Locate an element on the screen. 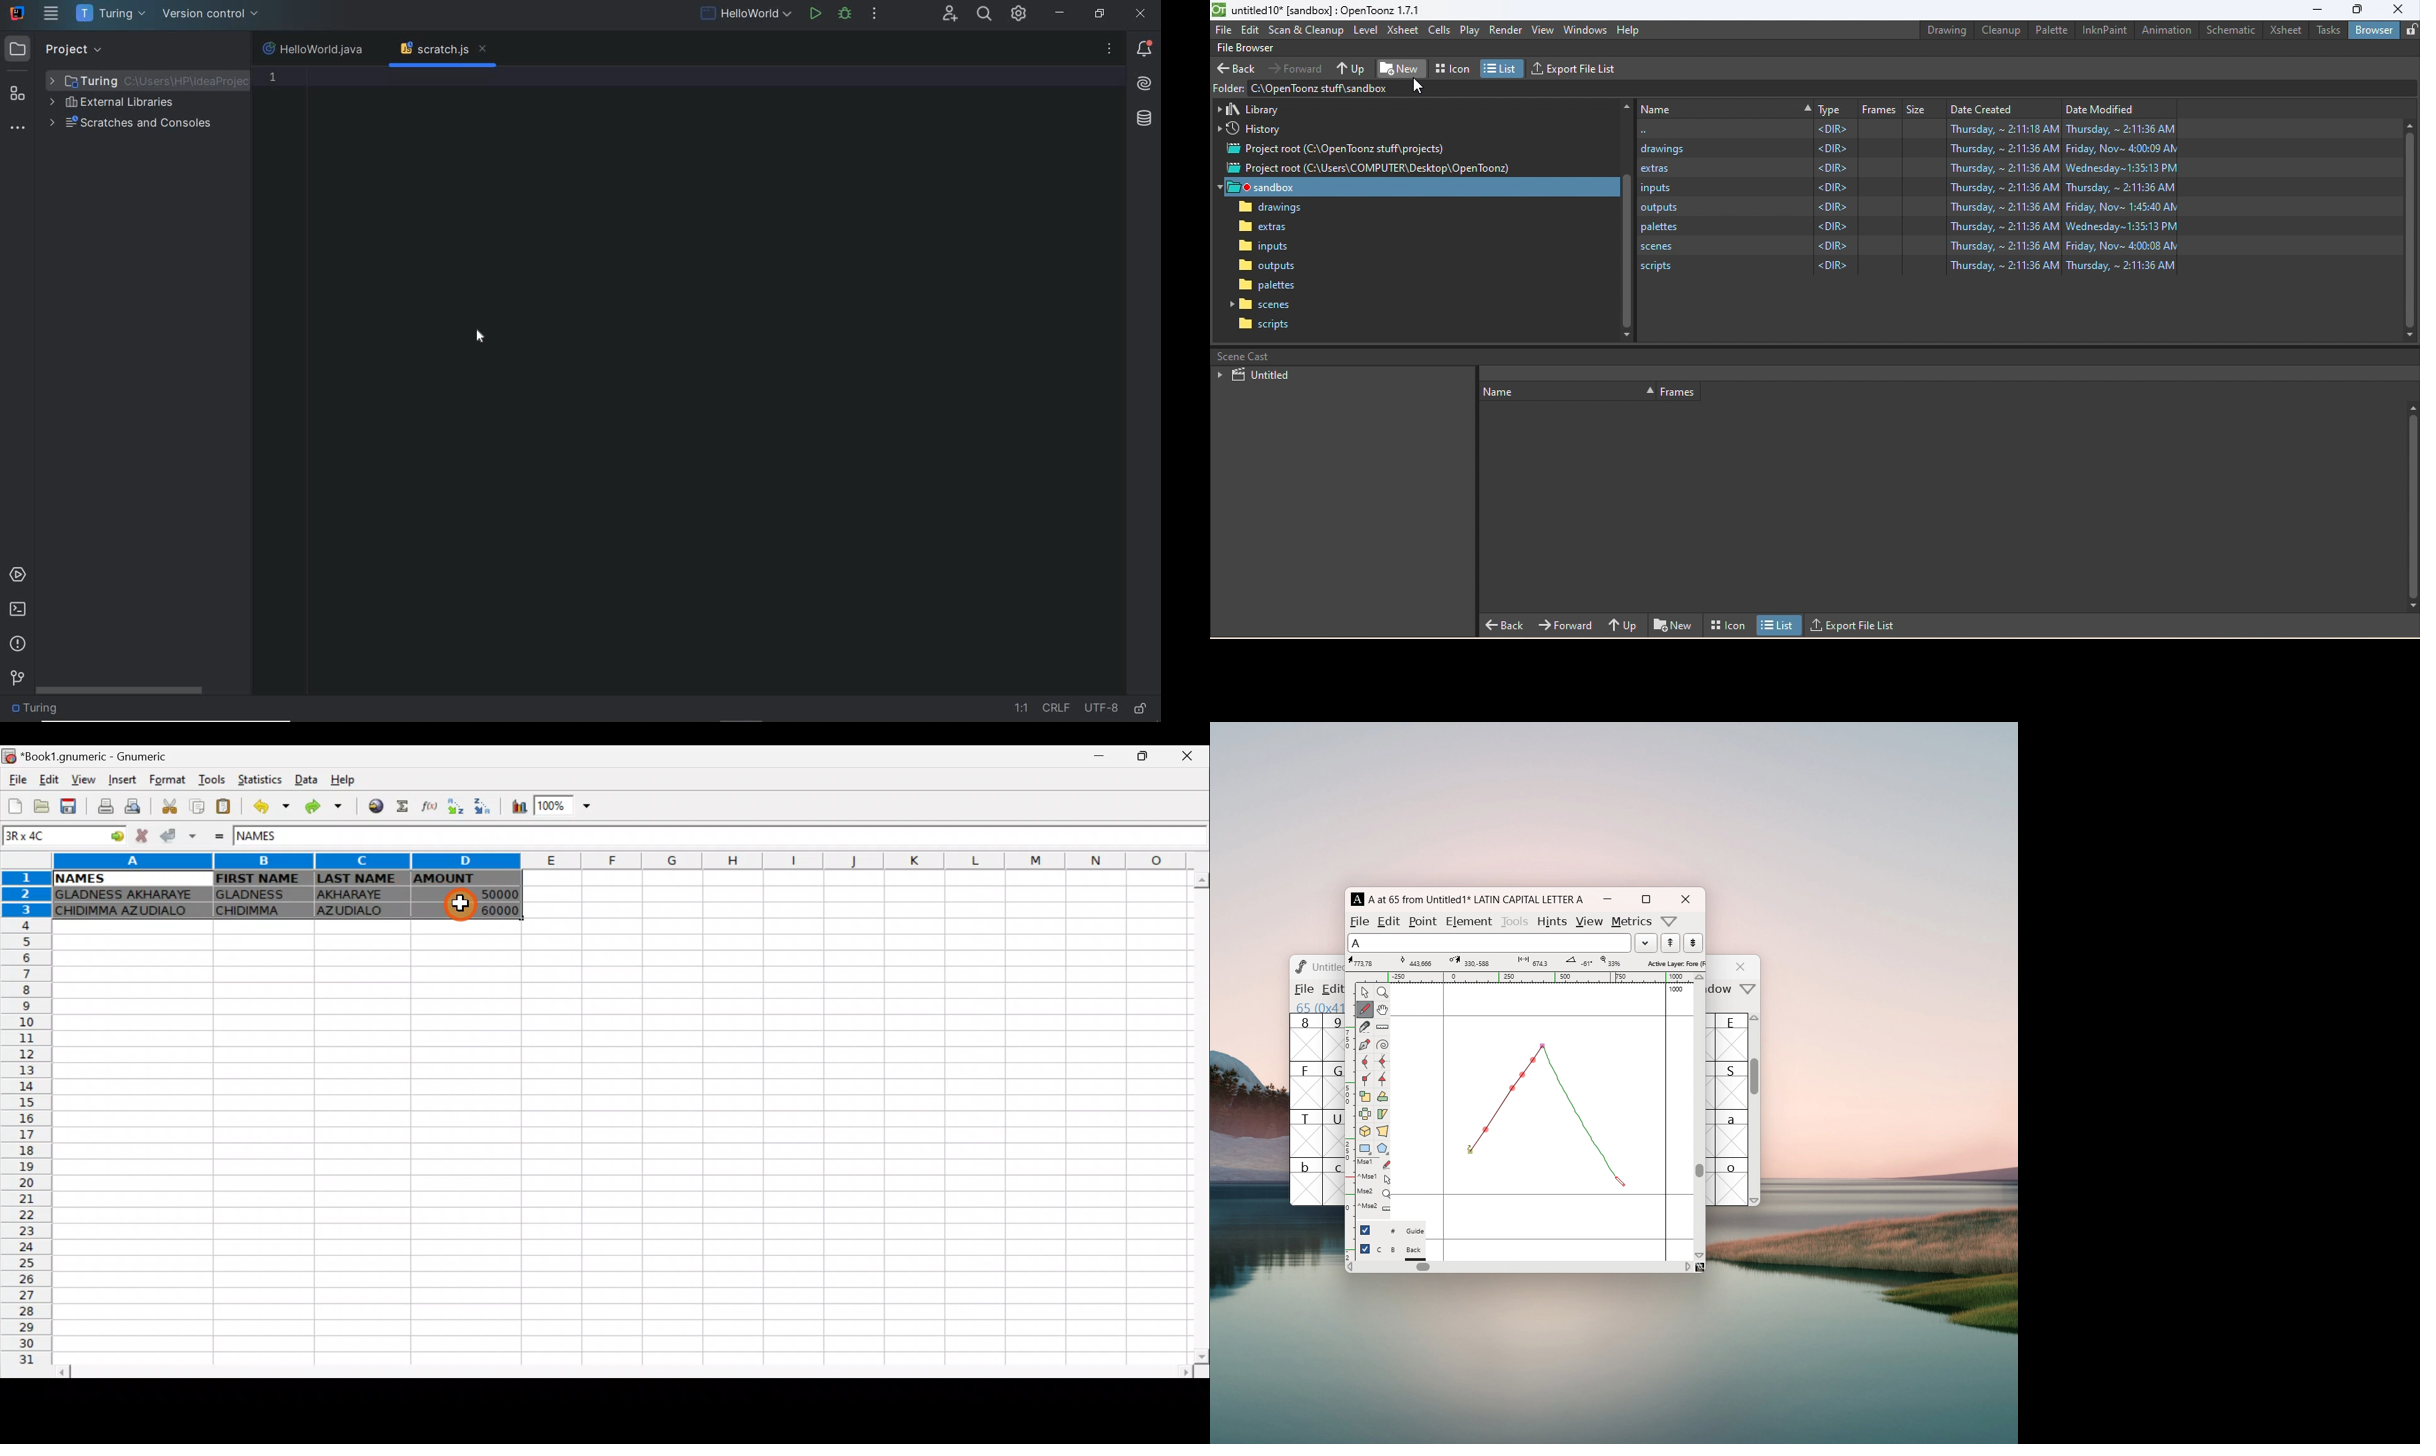 This screenshot has width=2436, height=1456. Undo last action is located at coordinates (273, 806).